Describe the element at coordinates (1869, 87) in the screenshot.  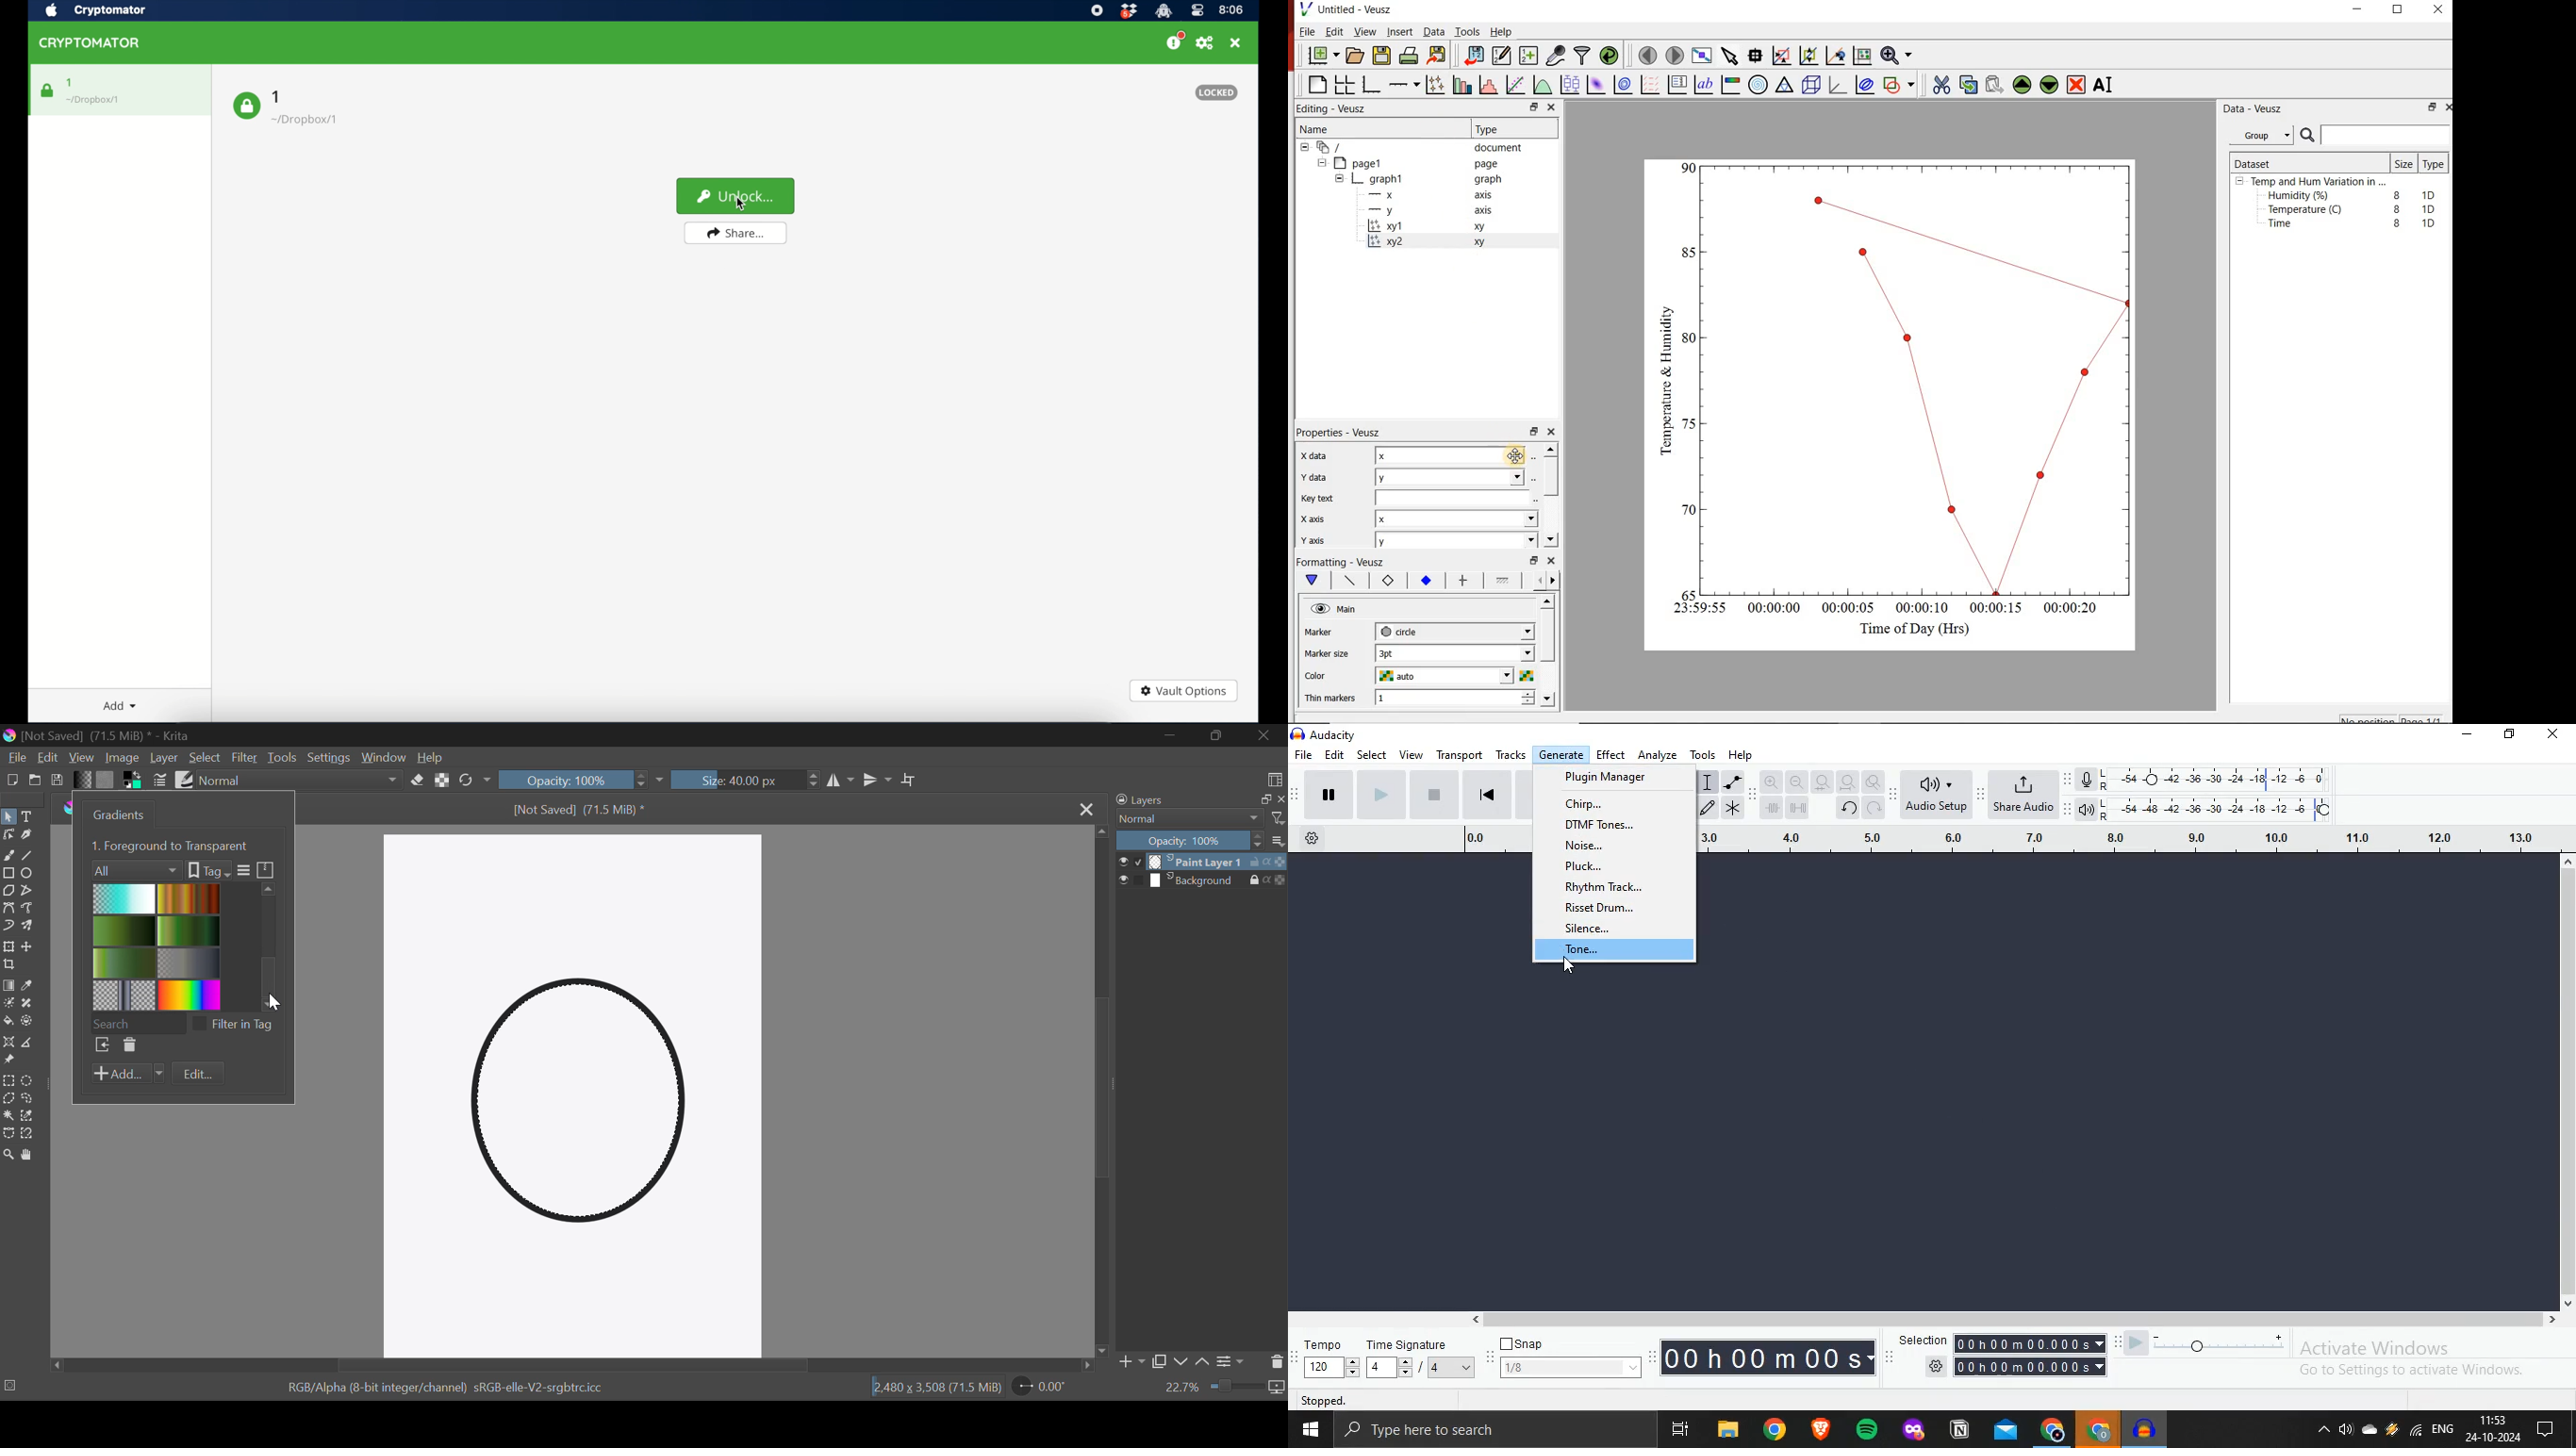
I see `plot covariance ellipses` at that location.